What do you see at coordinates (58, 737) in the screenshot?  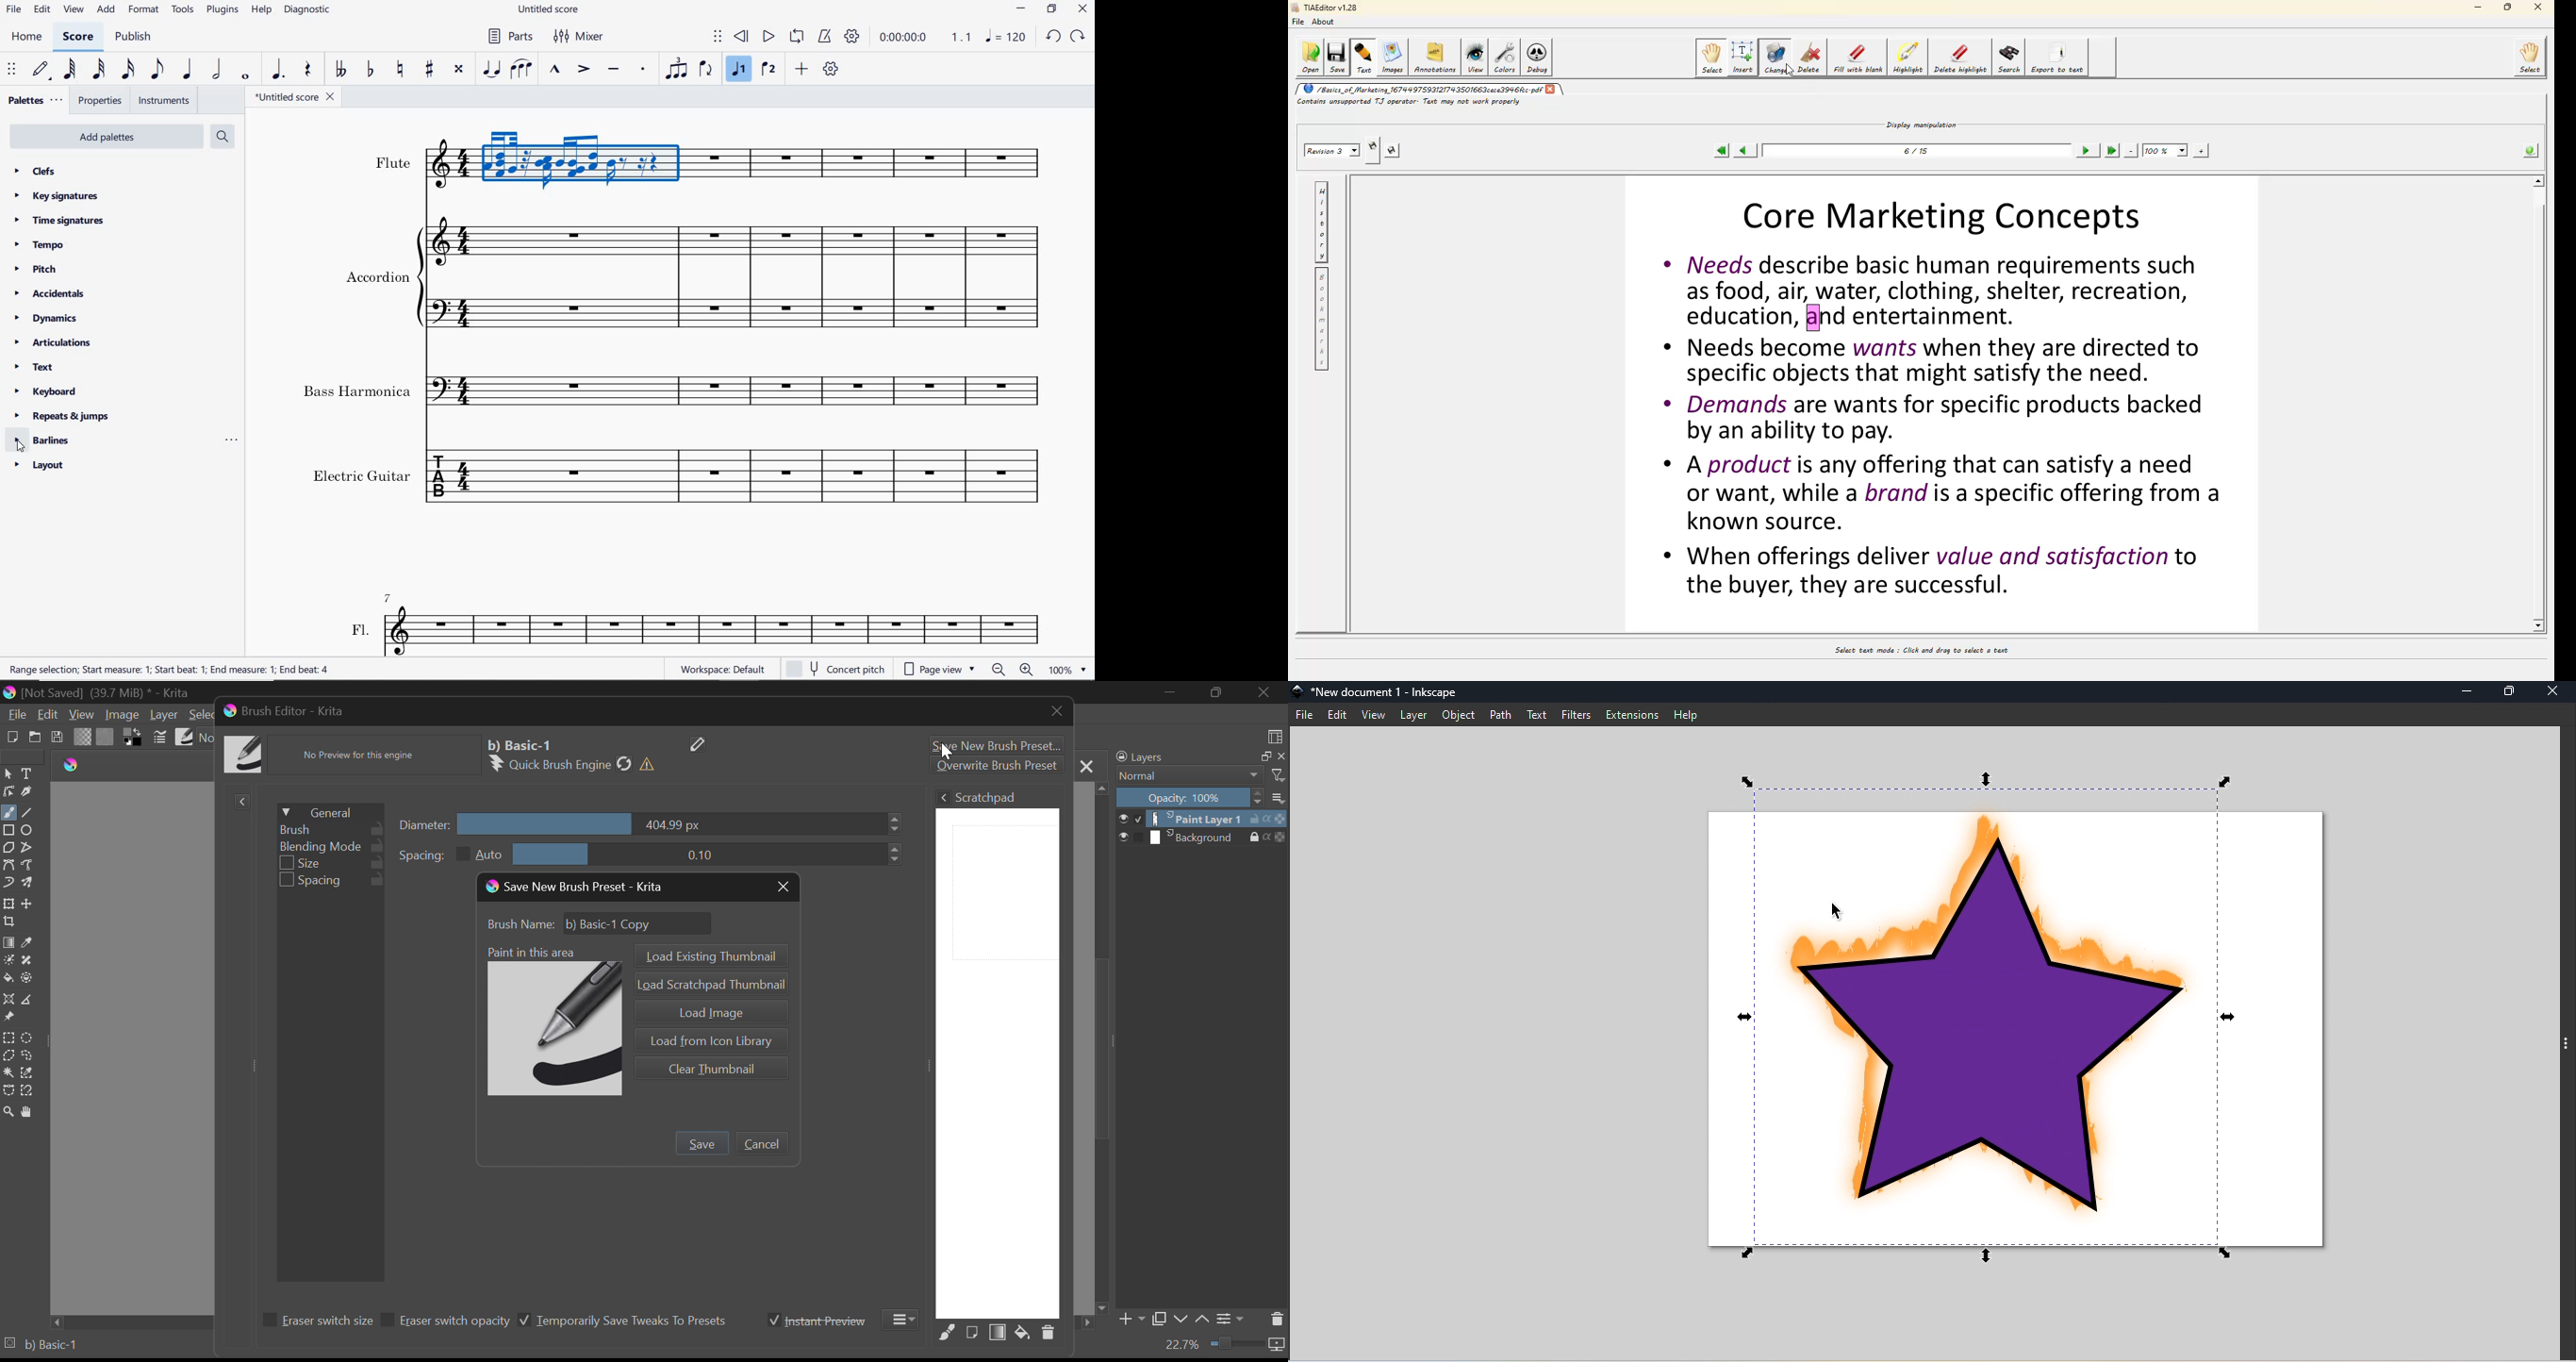 I see `Save` at bounding box center [58, 737].